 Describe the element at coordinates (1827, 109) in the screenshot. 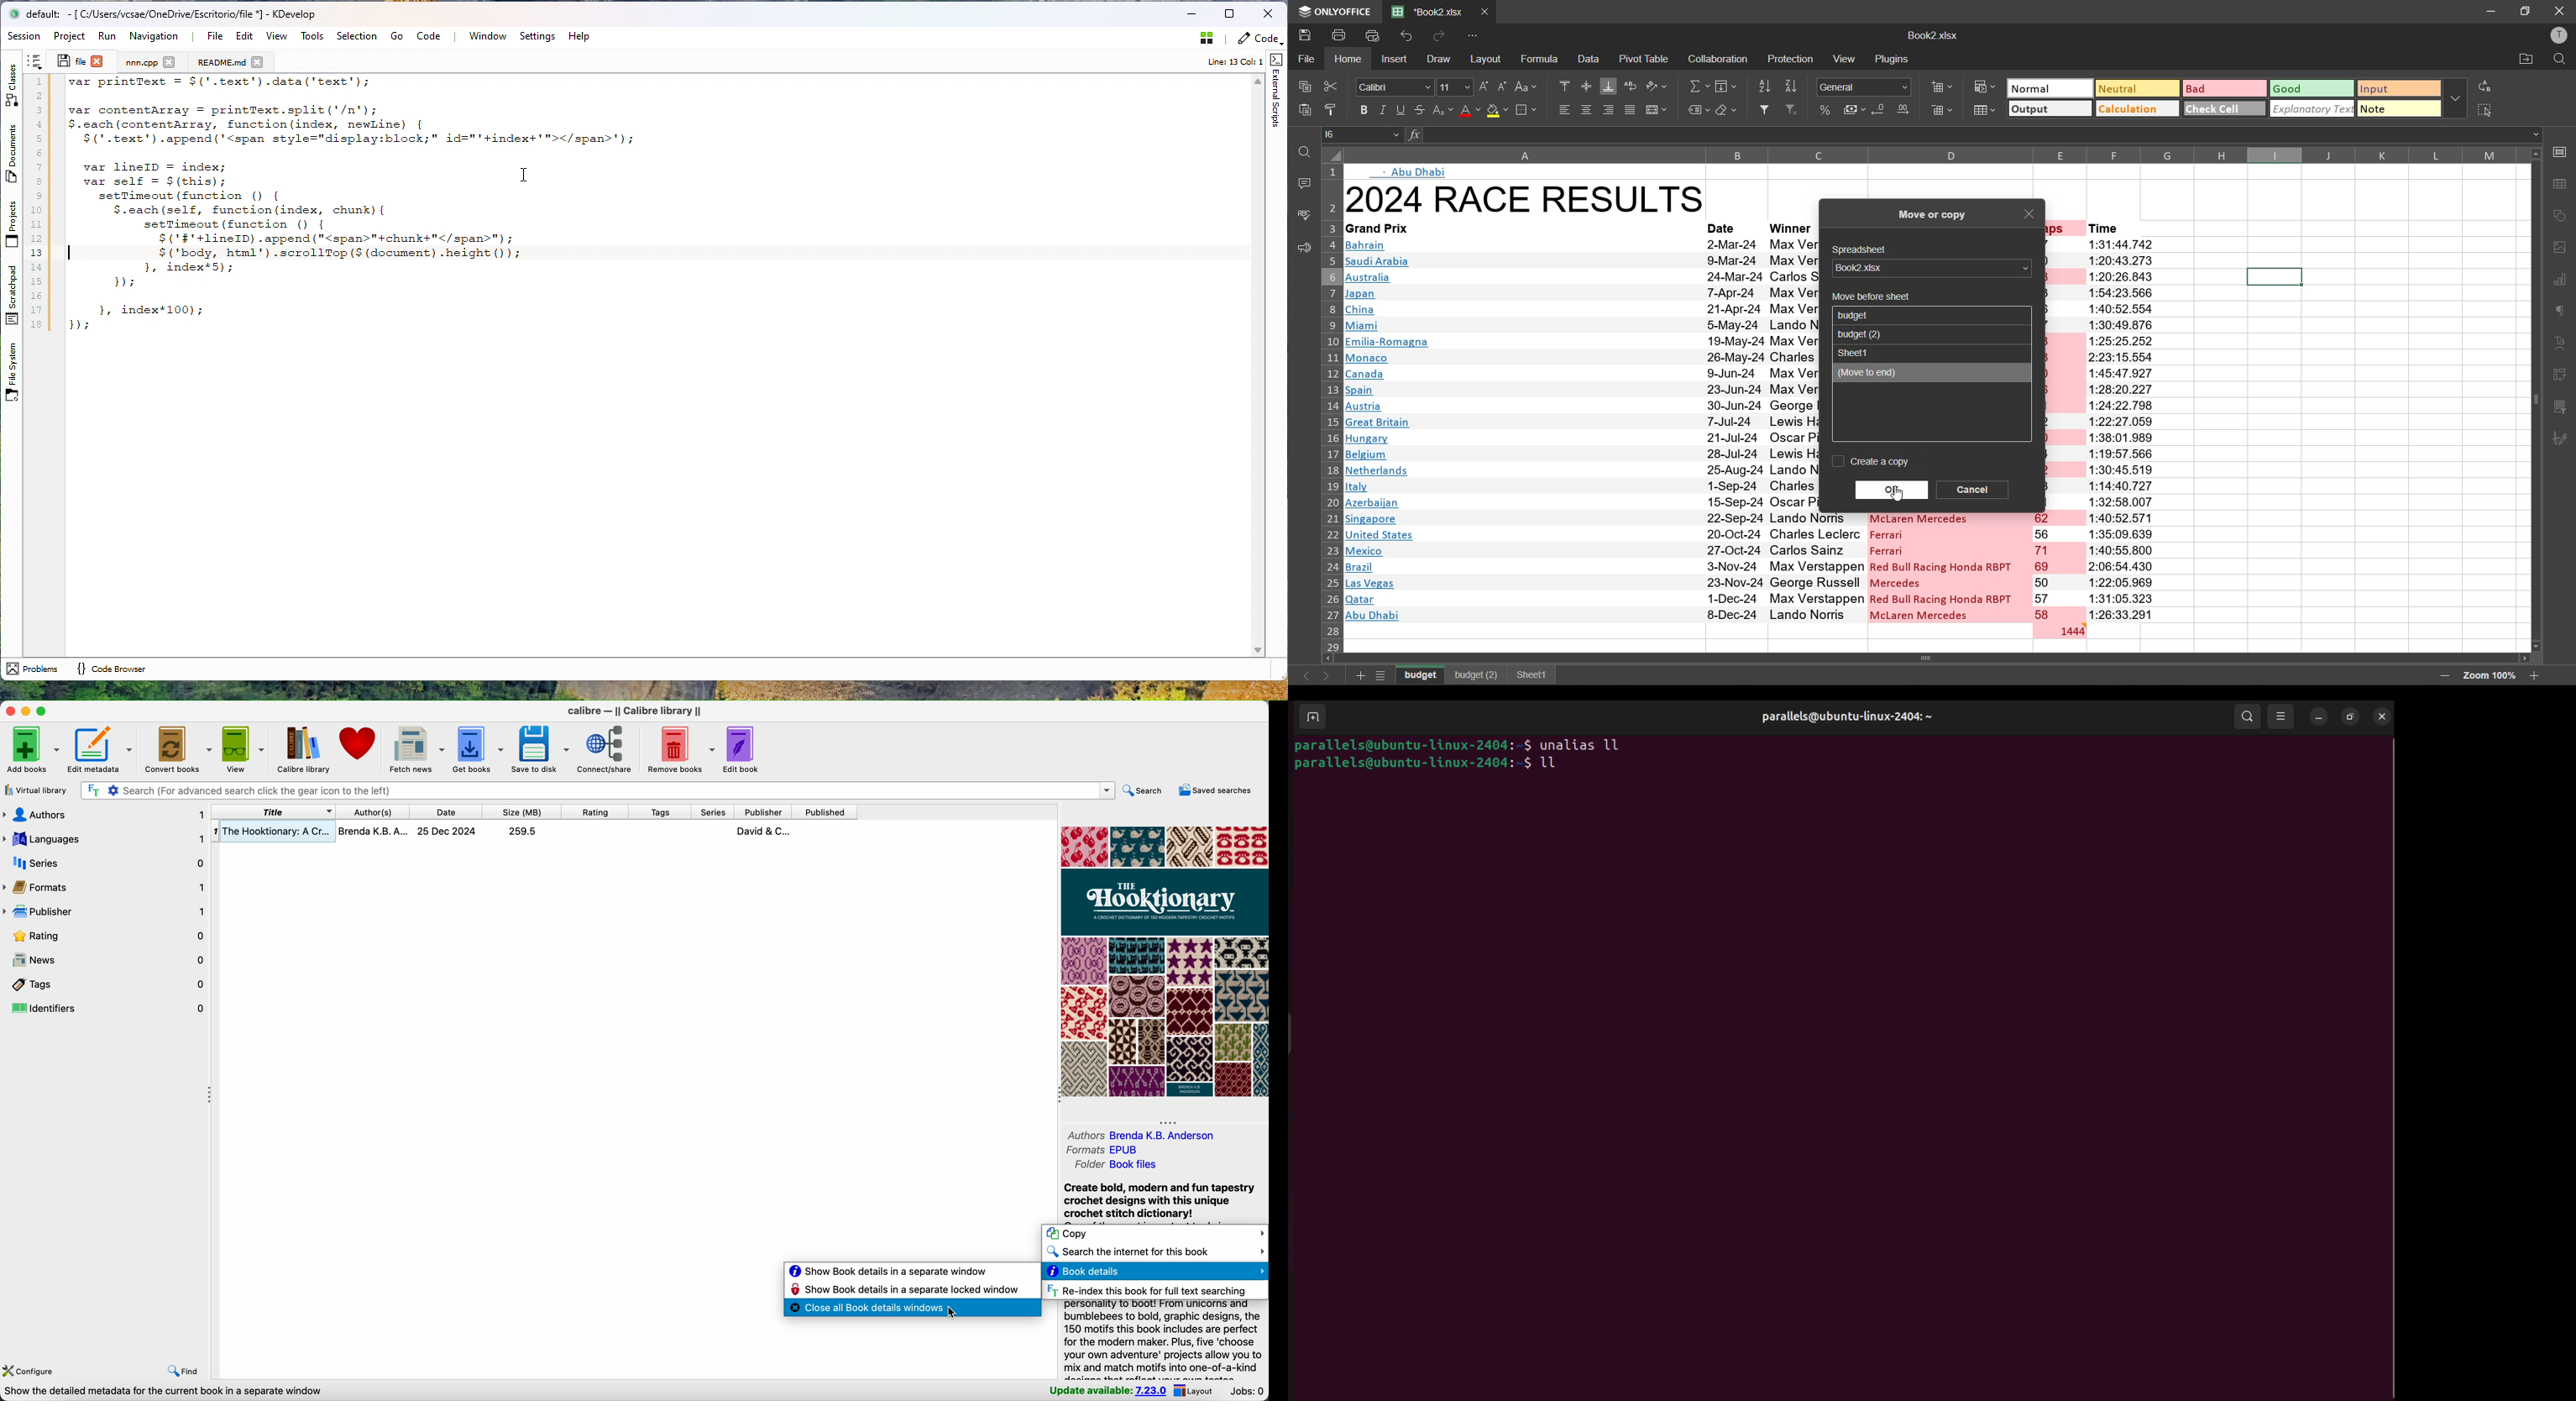

I see `percent` at that location.